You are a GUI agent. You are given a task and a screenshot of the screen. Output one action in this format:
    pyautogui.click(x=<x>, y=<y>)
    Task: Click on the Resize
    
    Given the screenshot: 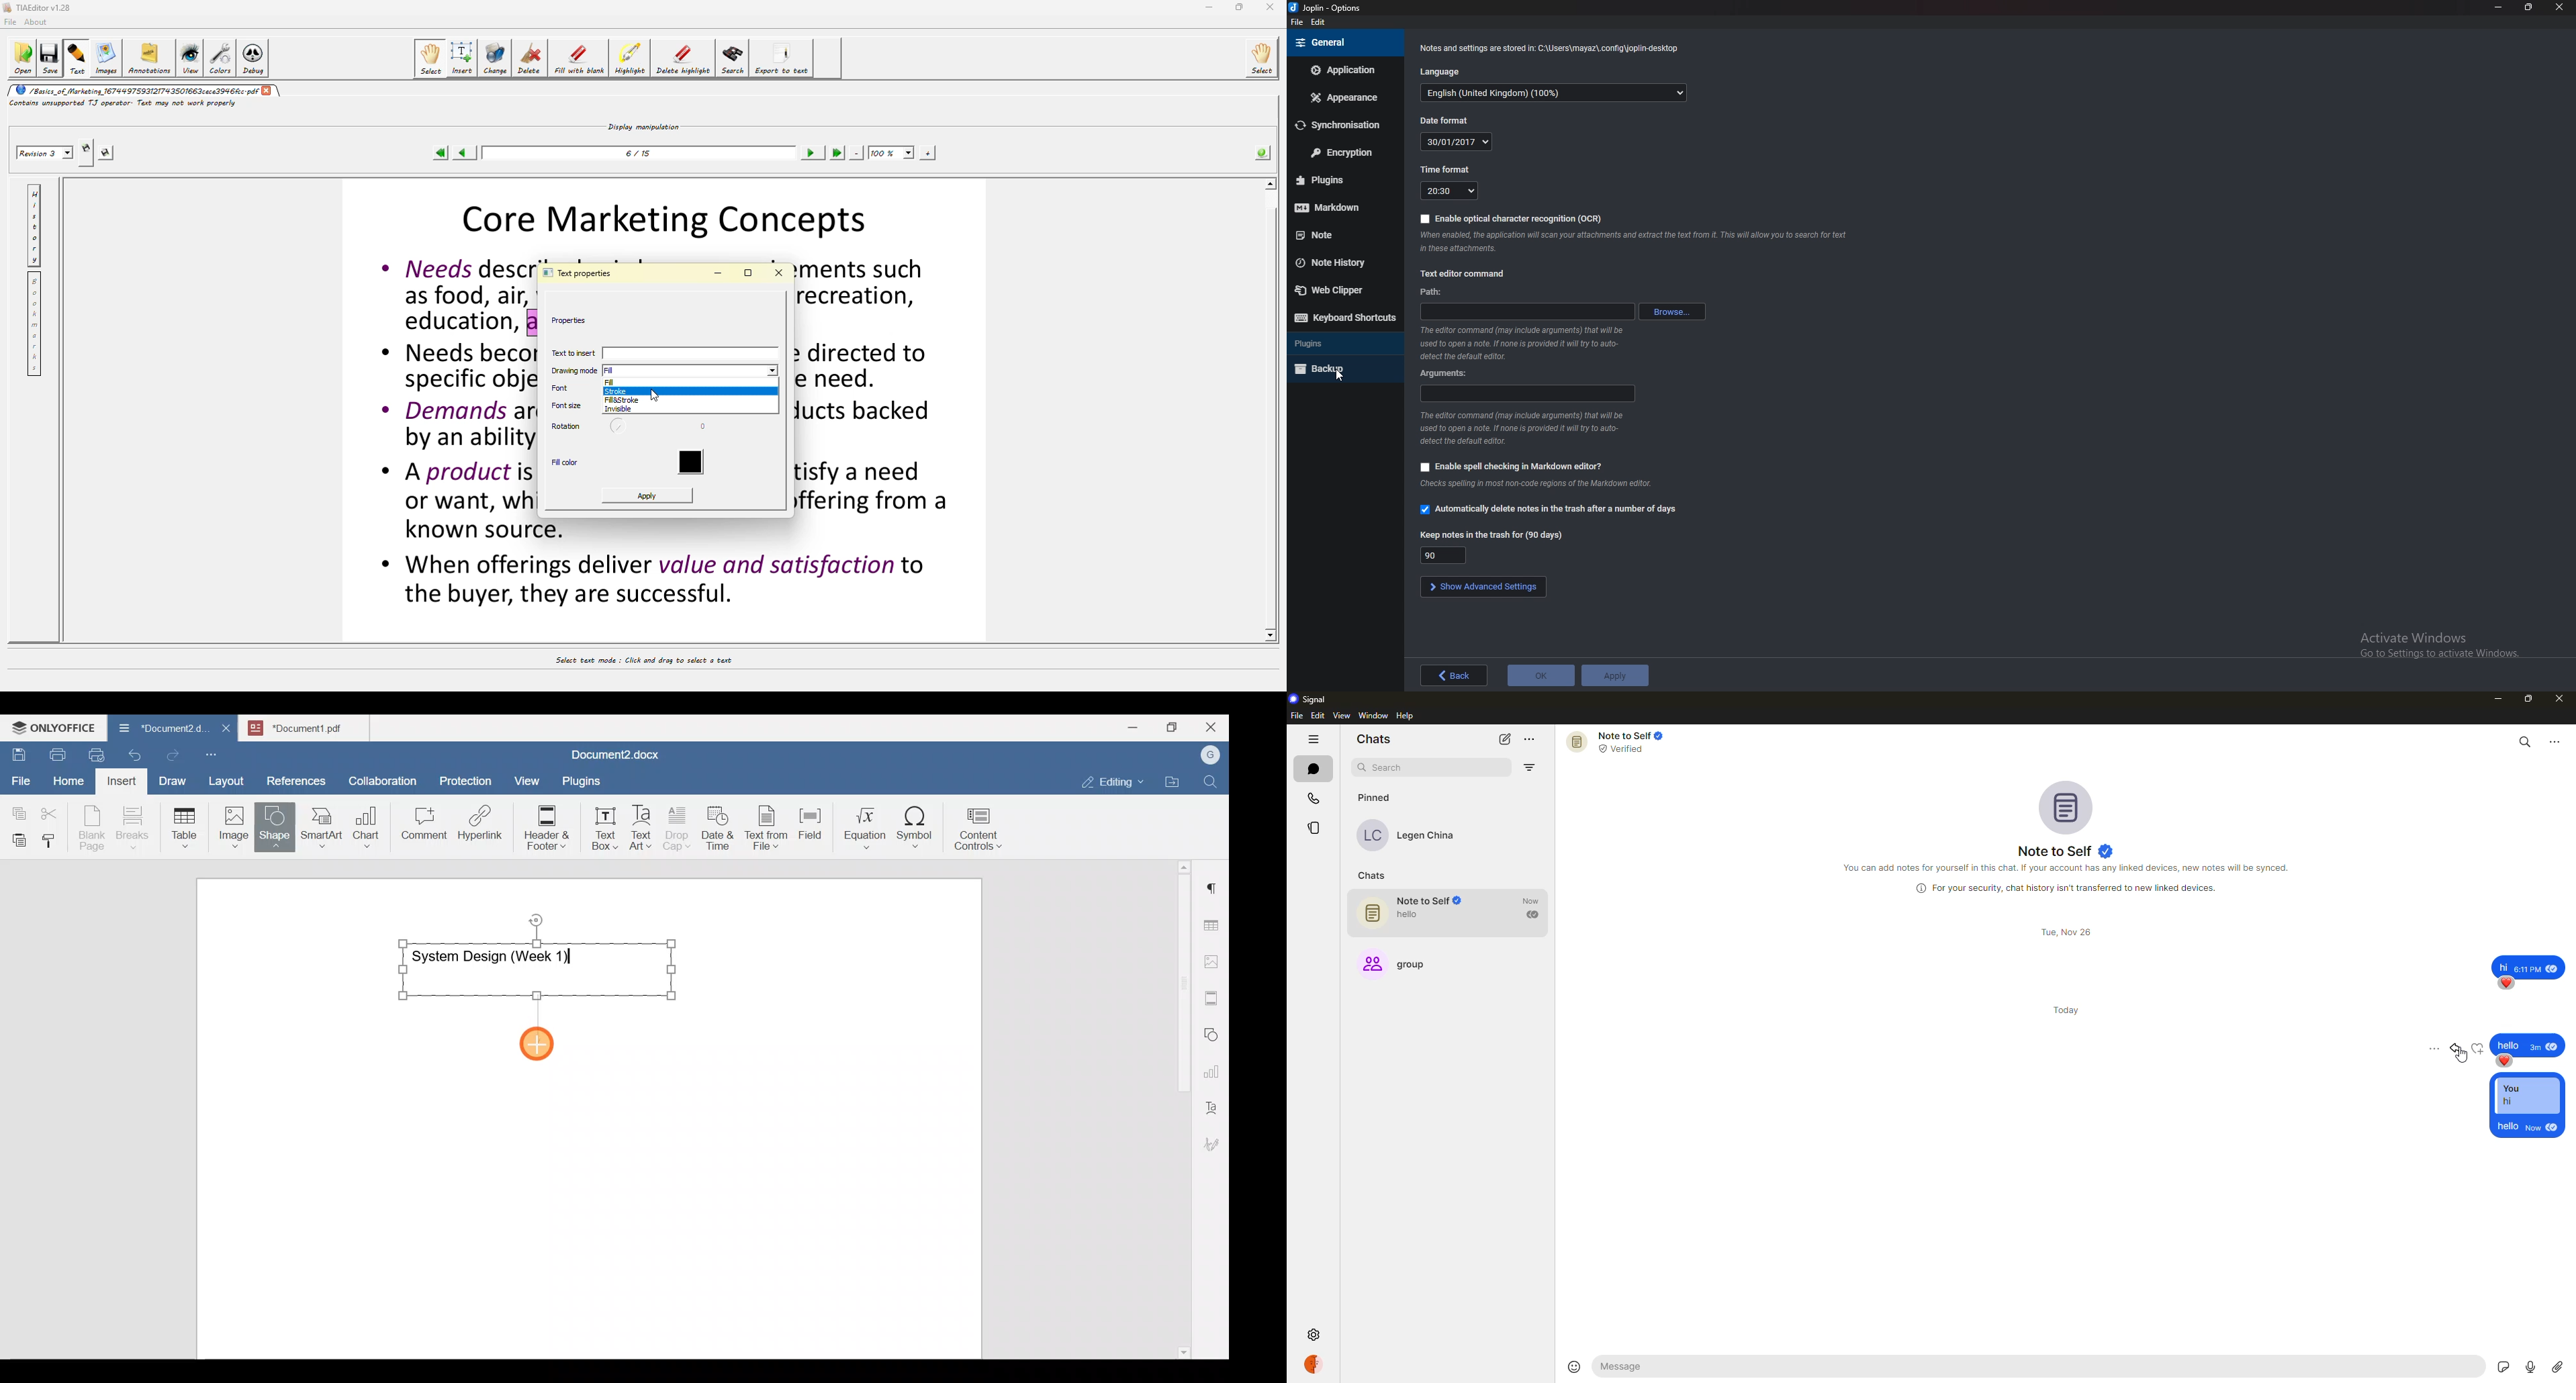 What is the action you would take?
    pyautogui.click(x=2530, y=7)
    